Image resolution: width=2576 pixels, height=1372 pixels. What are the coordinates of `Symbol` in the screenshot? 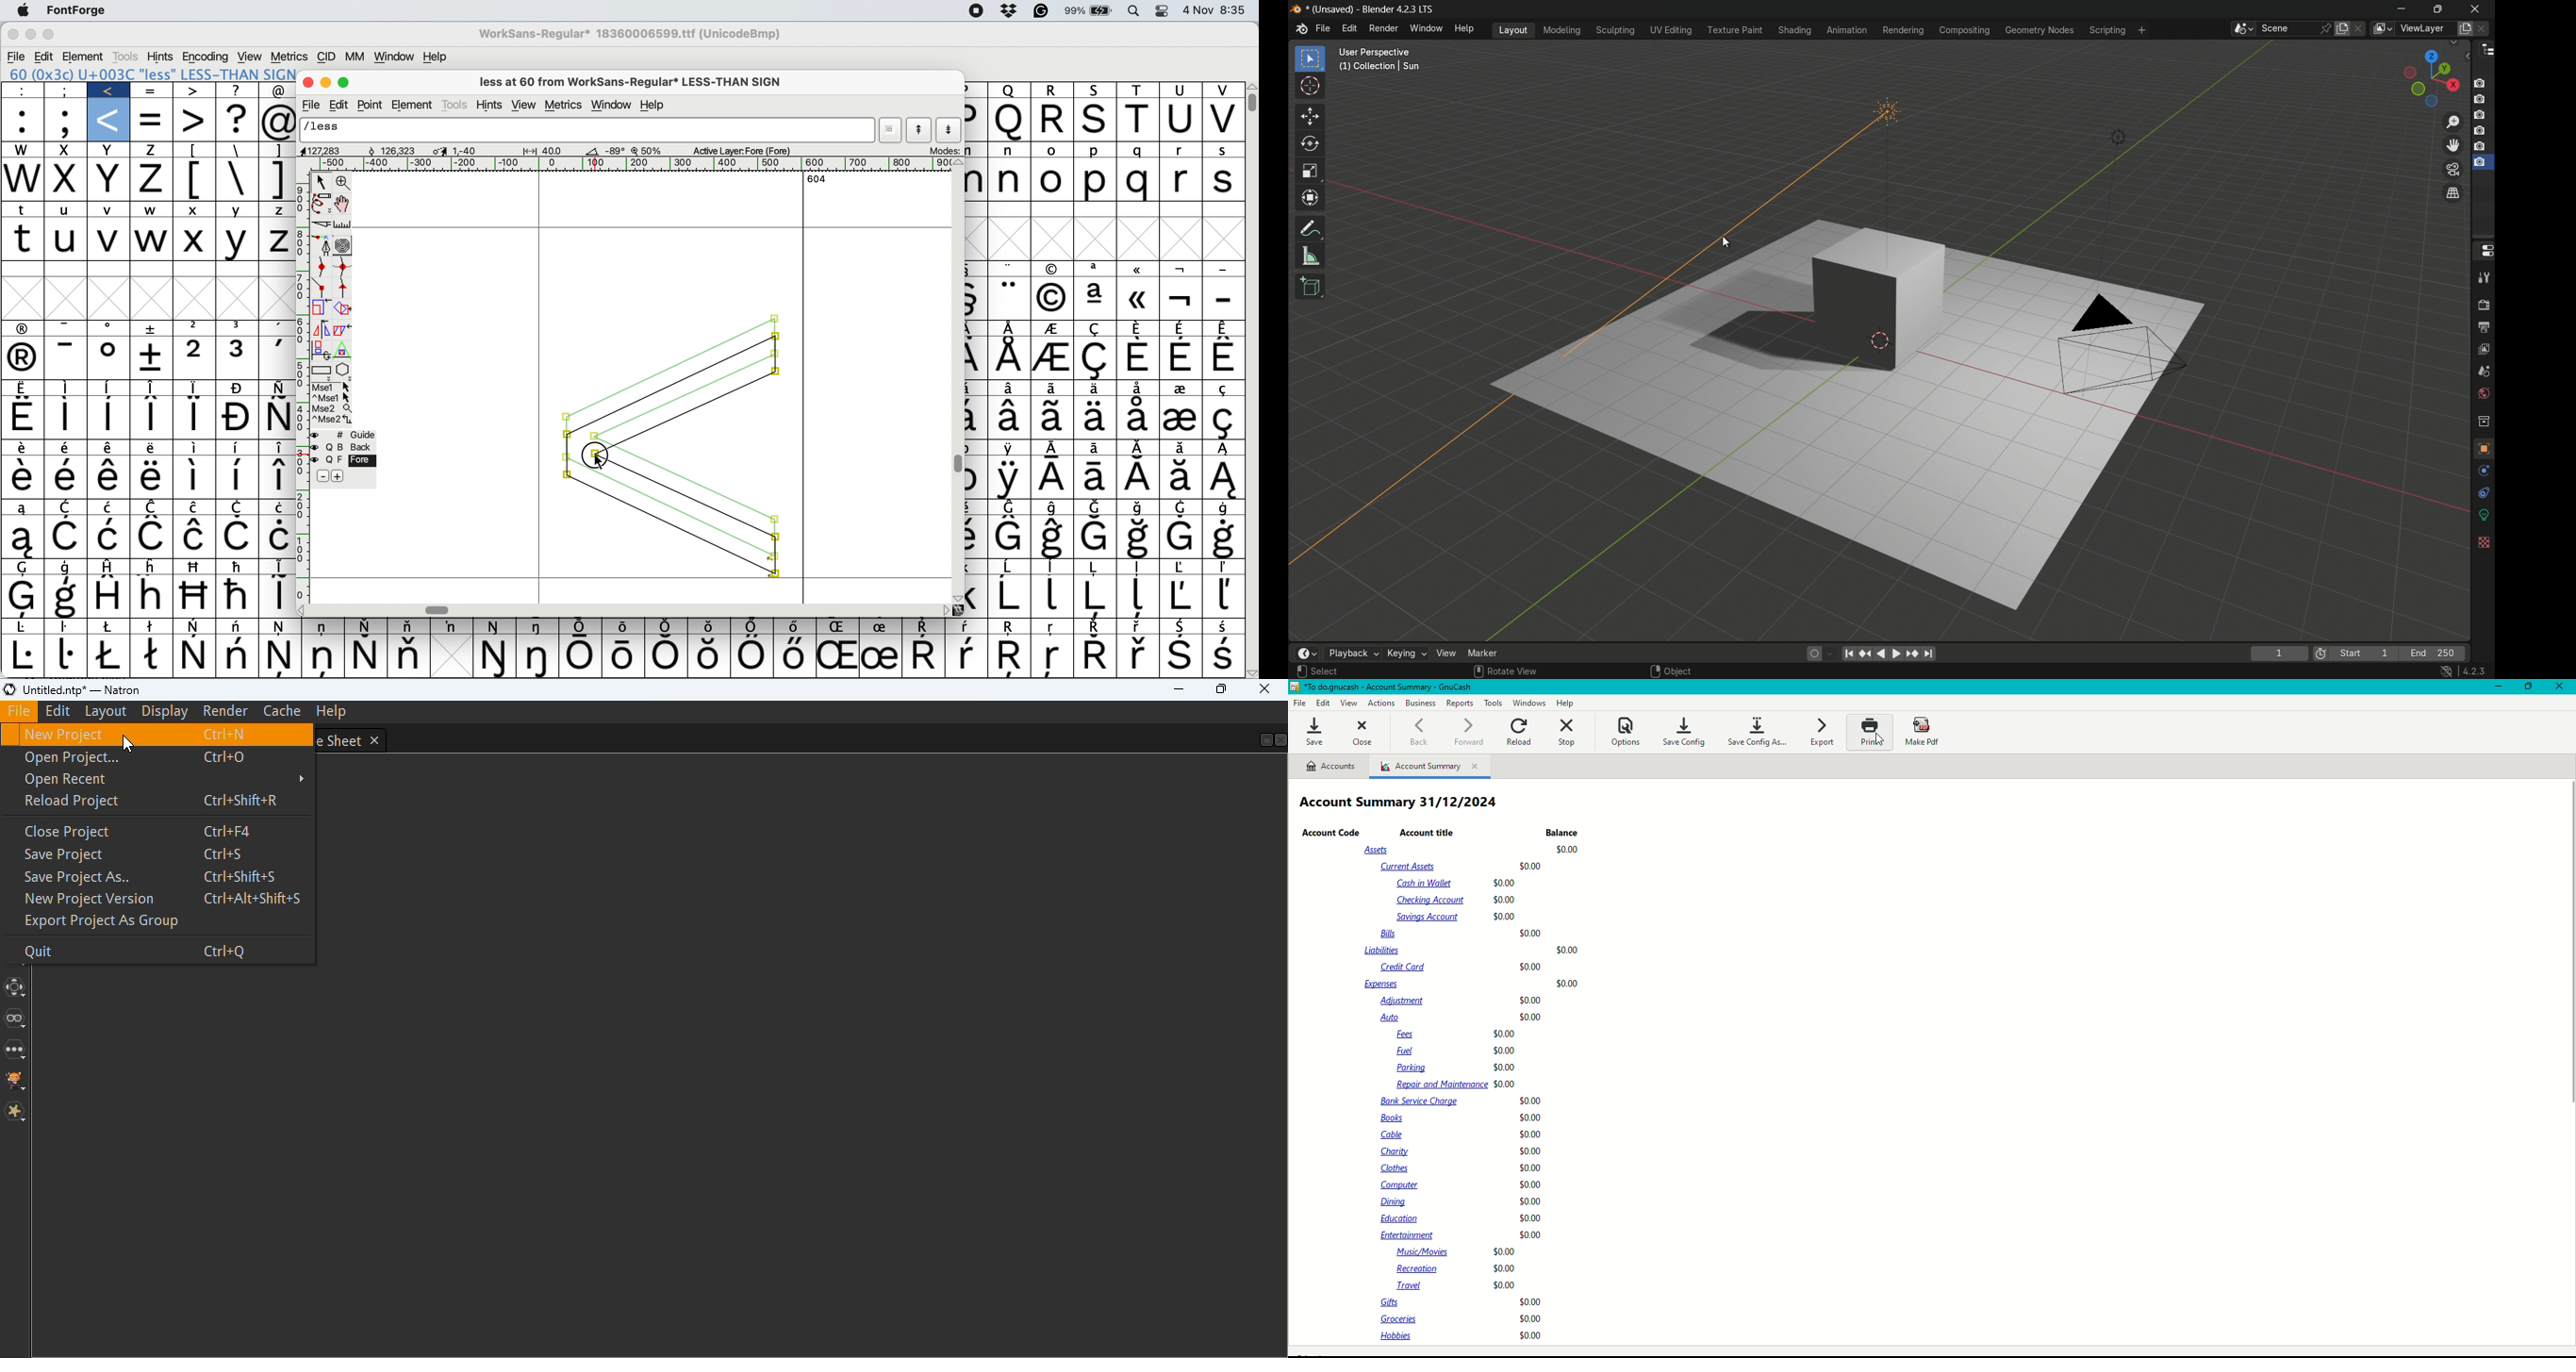 It's located at (881, 626).